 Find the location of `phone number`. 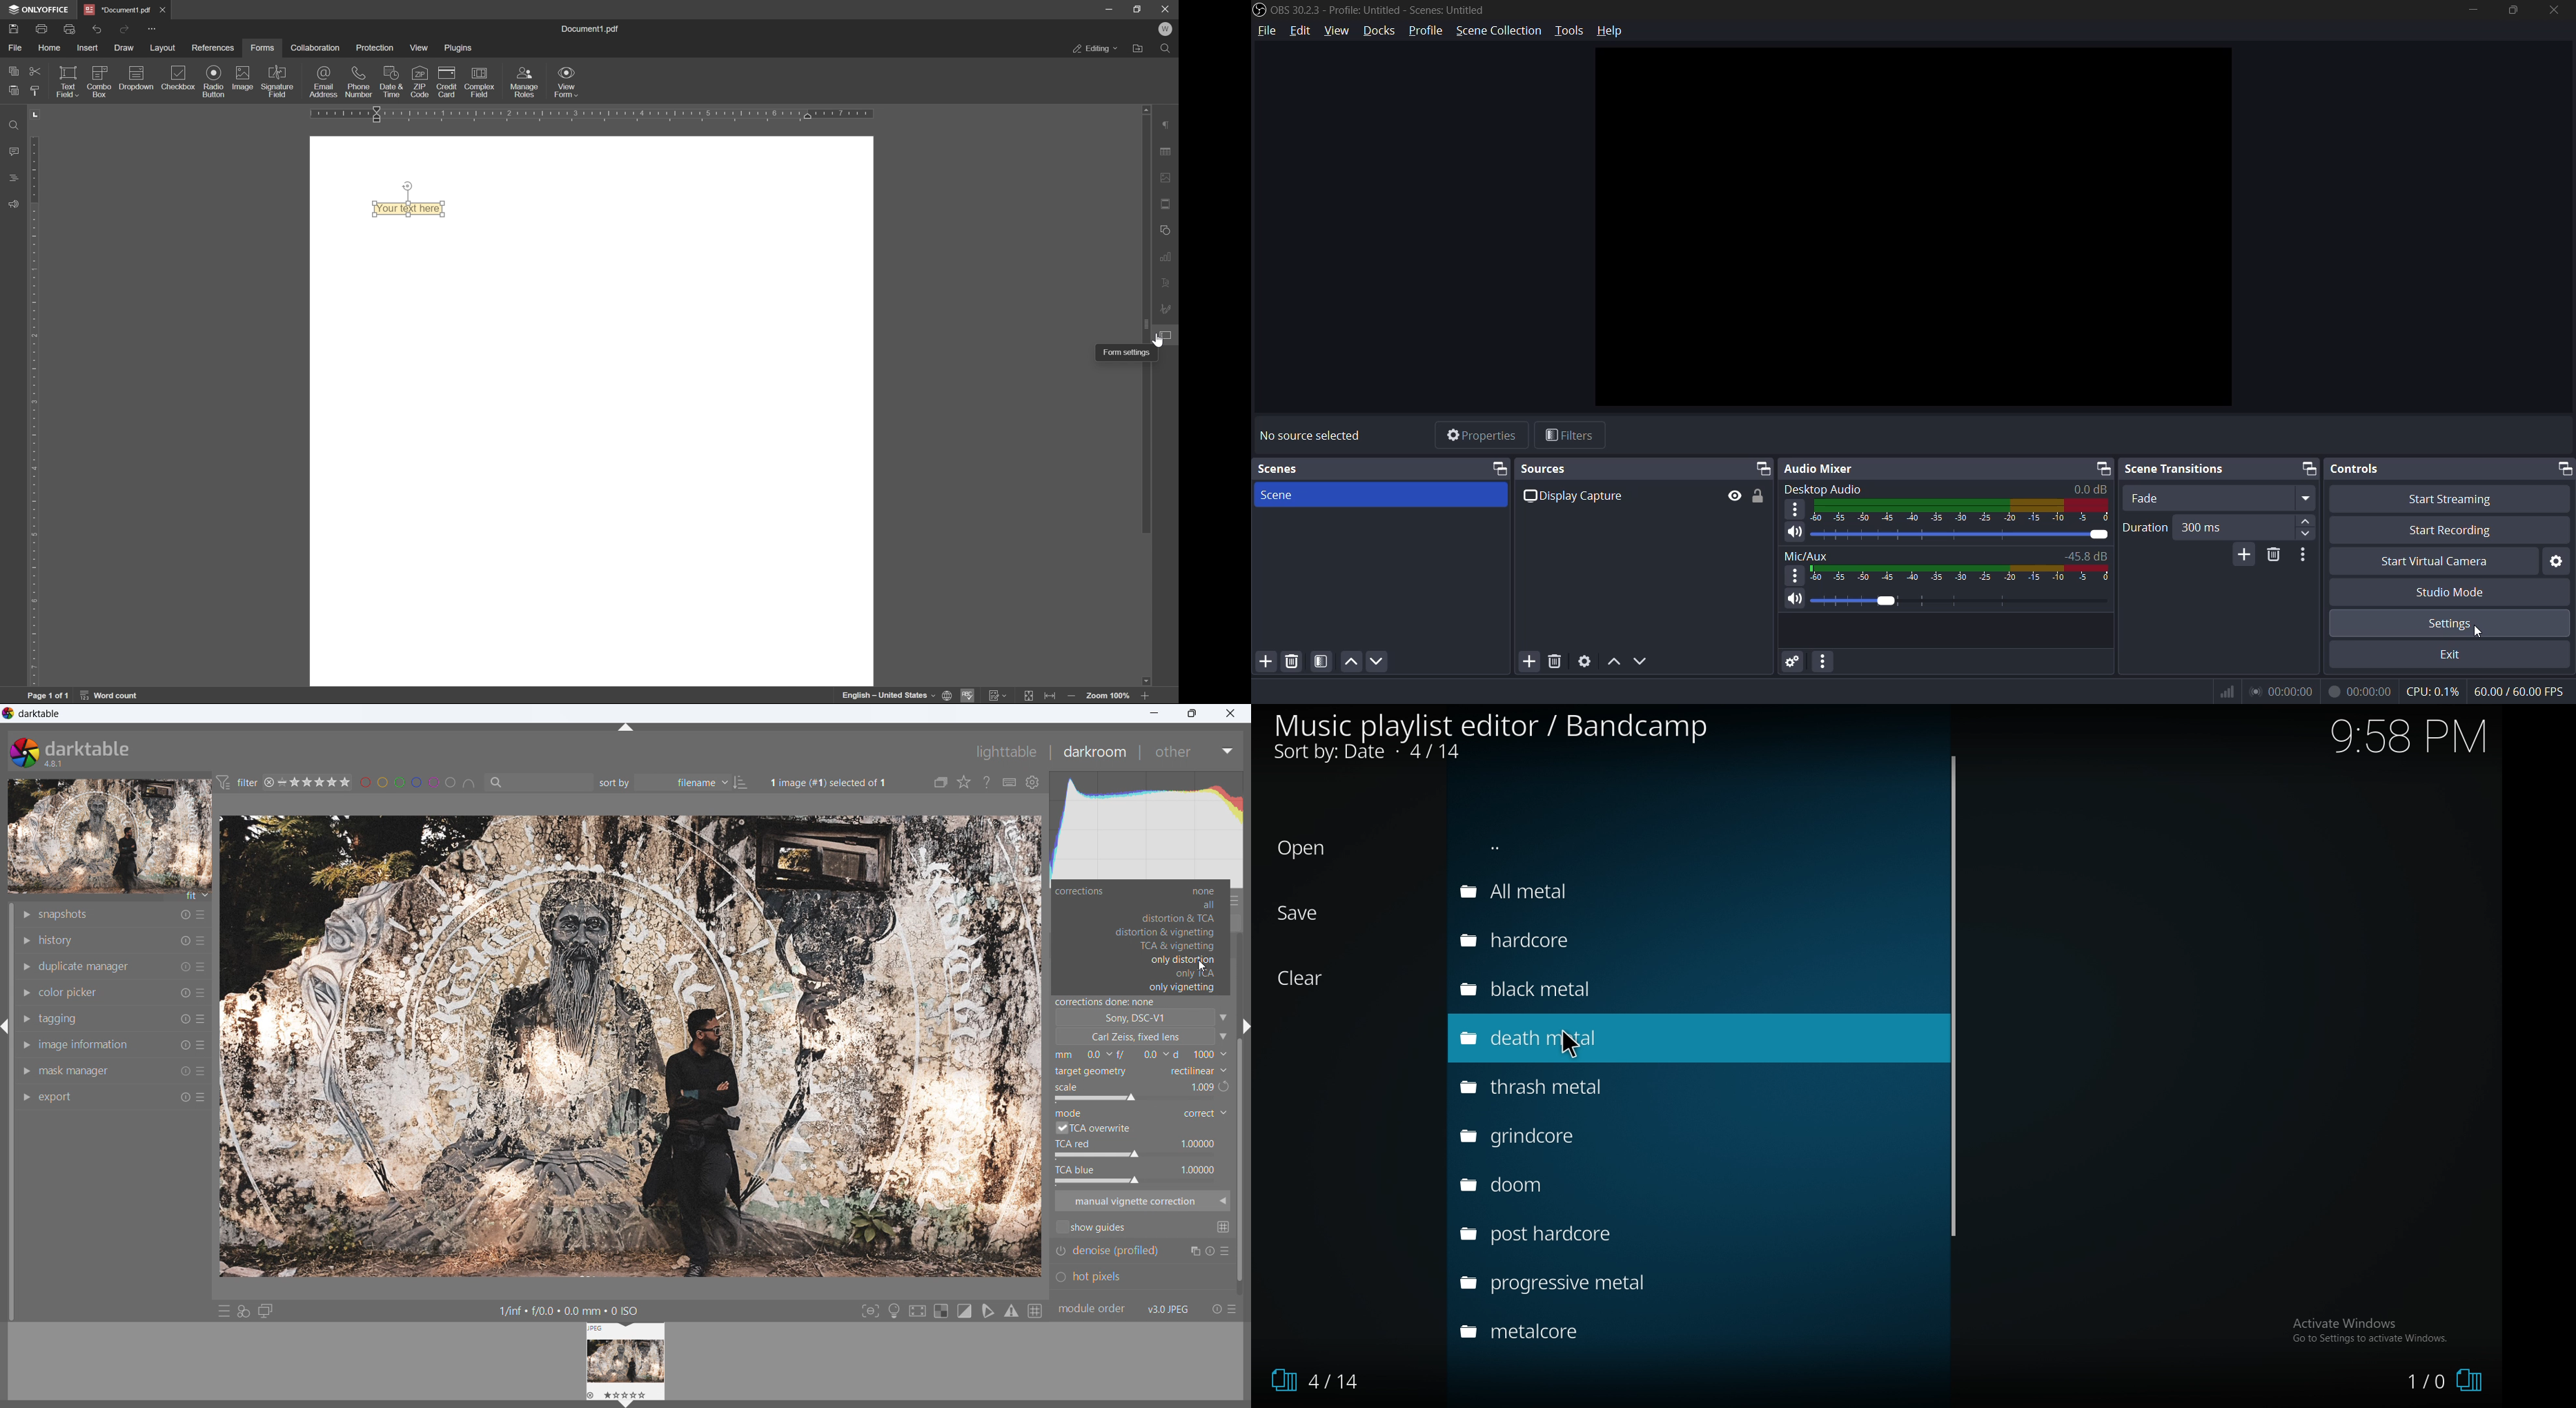

phone number is located at coordinates (360, 81).